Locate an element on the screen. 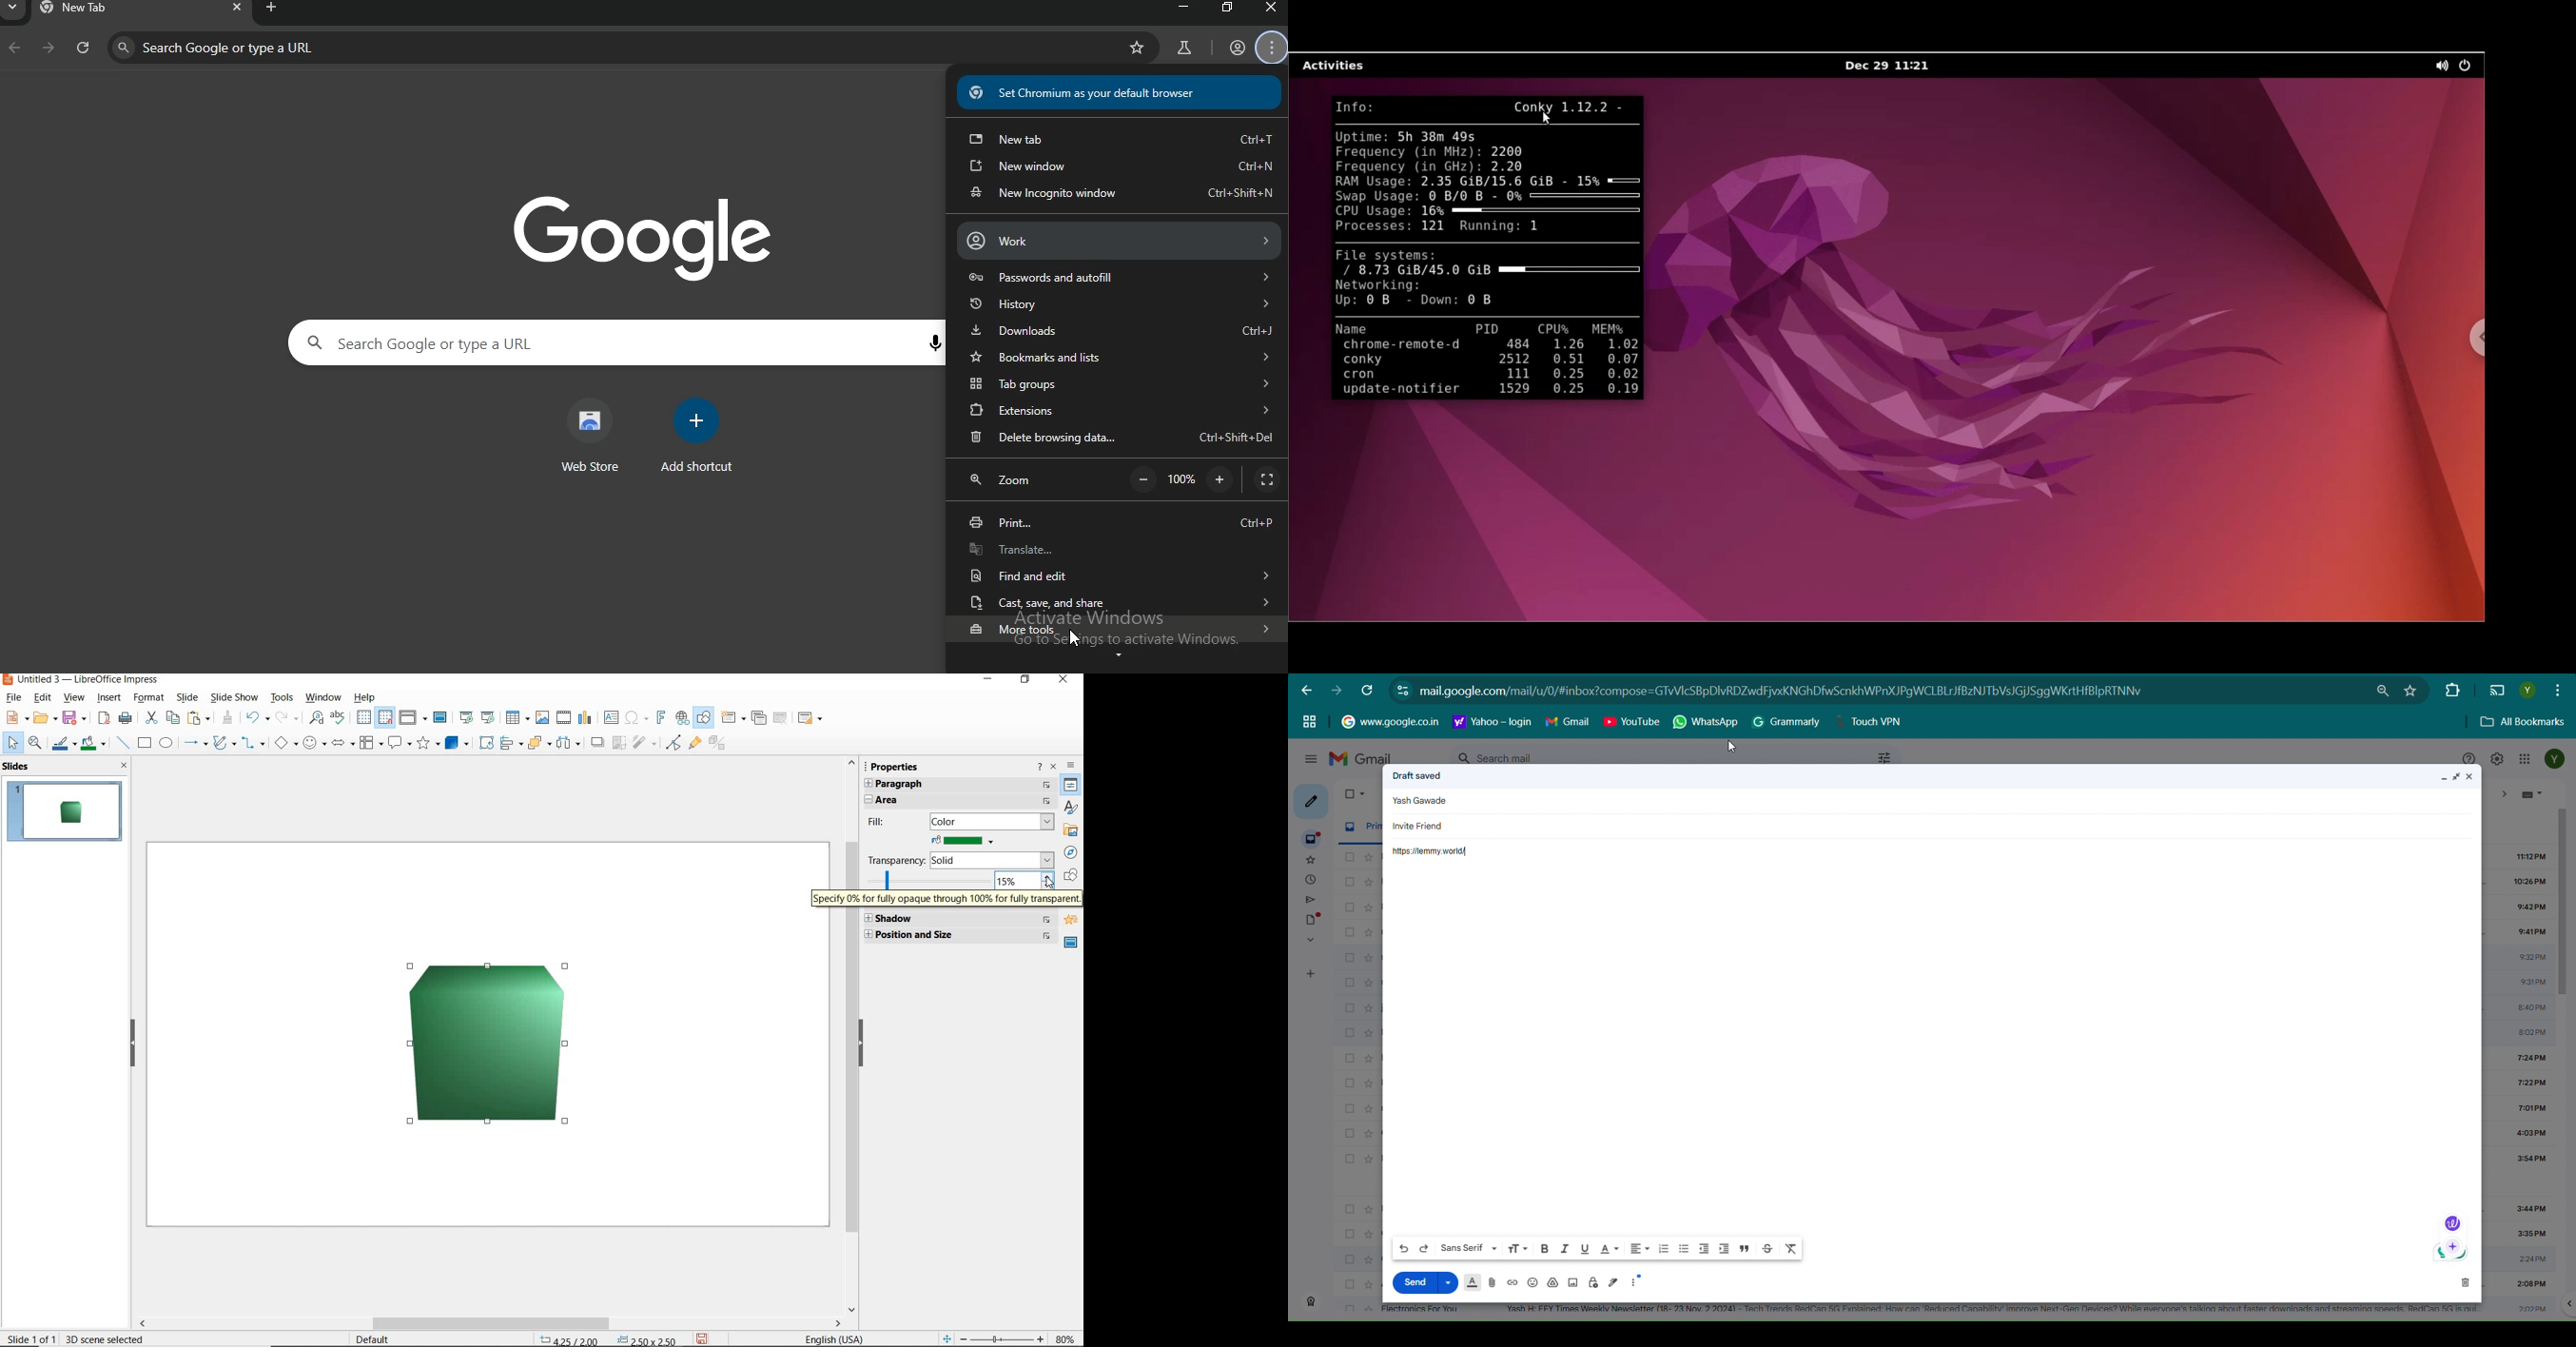  PROPERTIES is located at coordinates (1071, 786).